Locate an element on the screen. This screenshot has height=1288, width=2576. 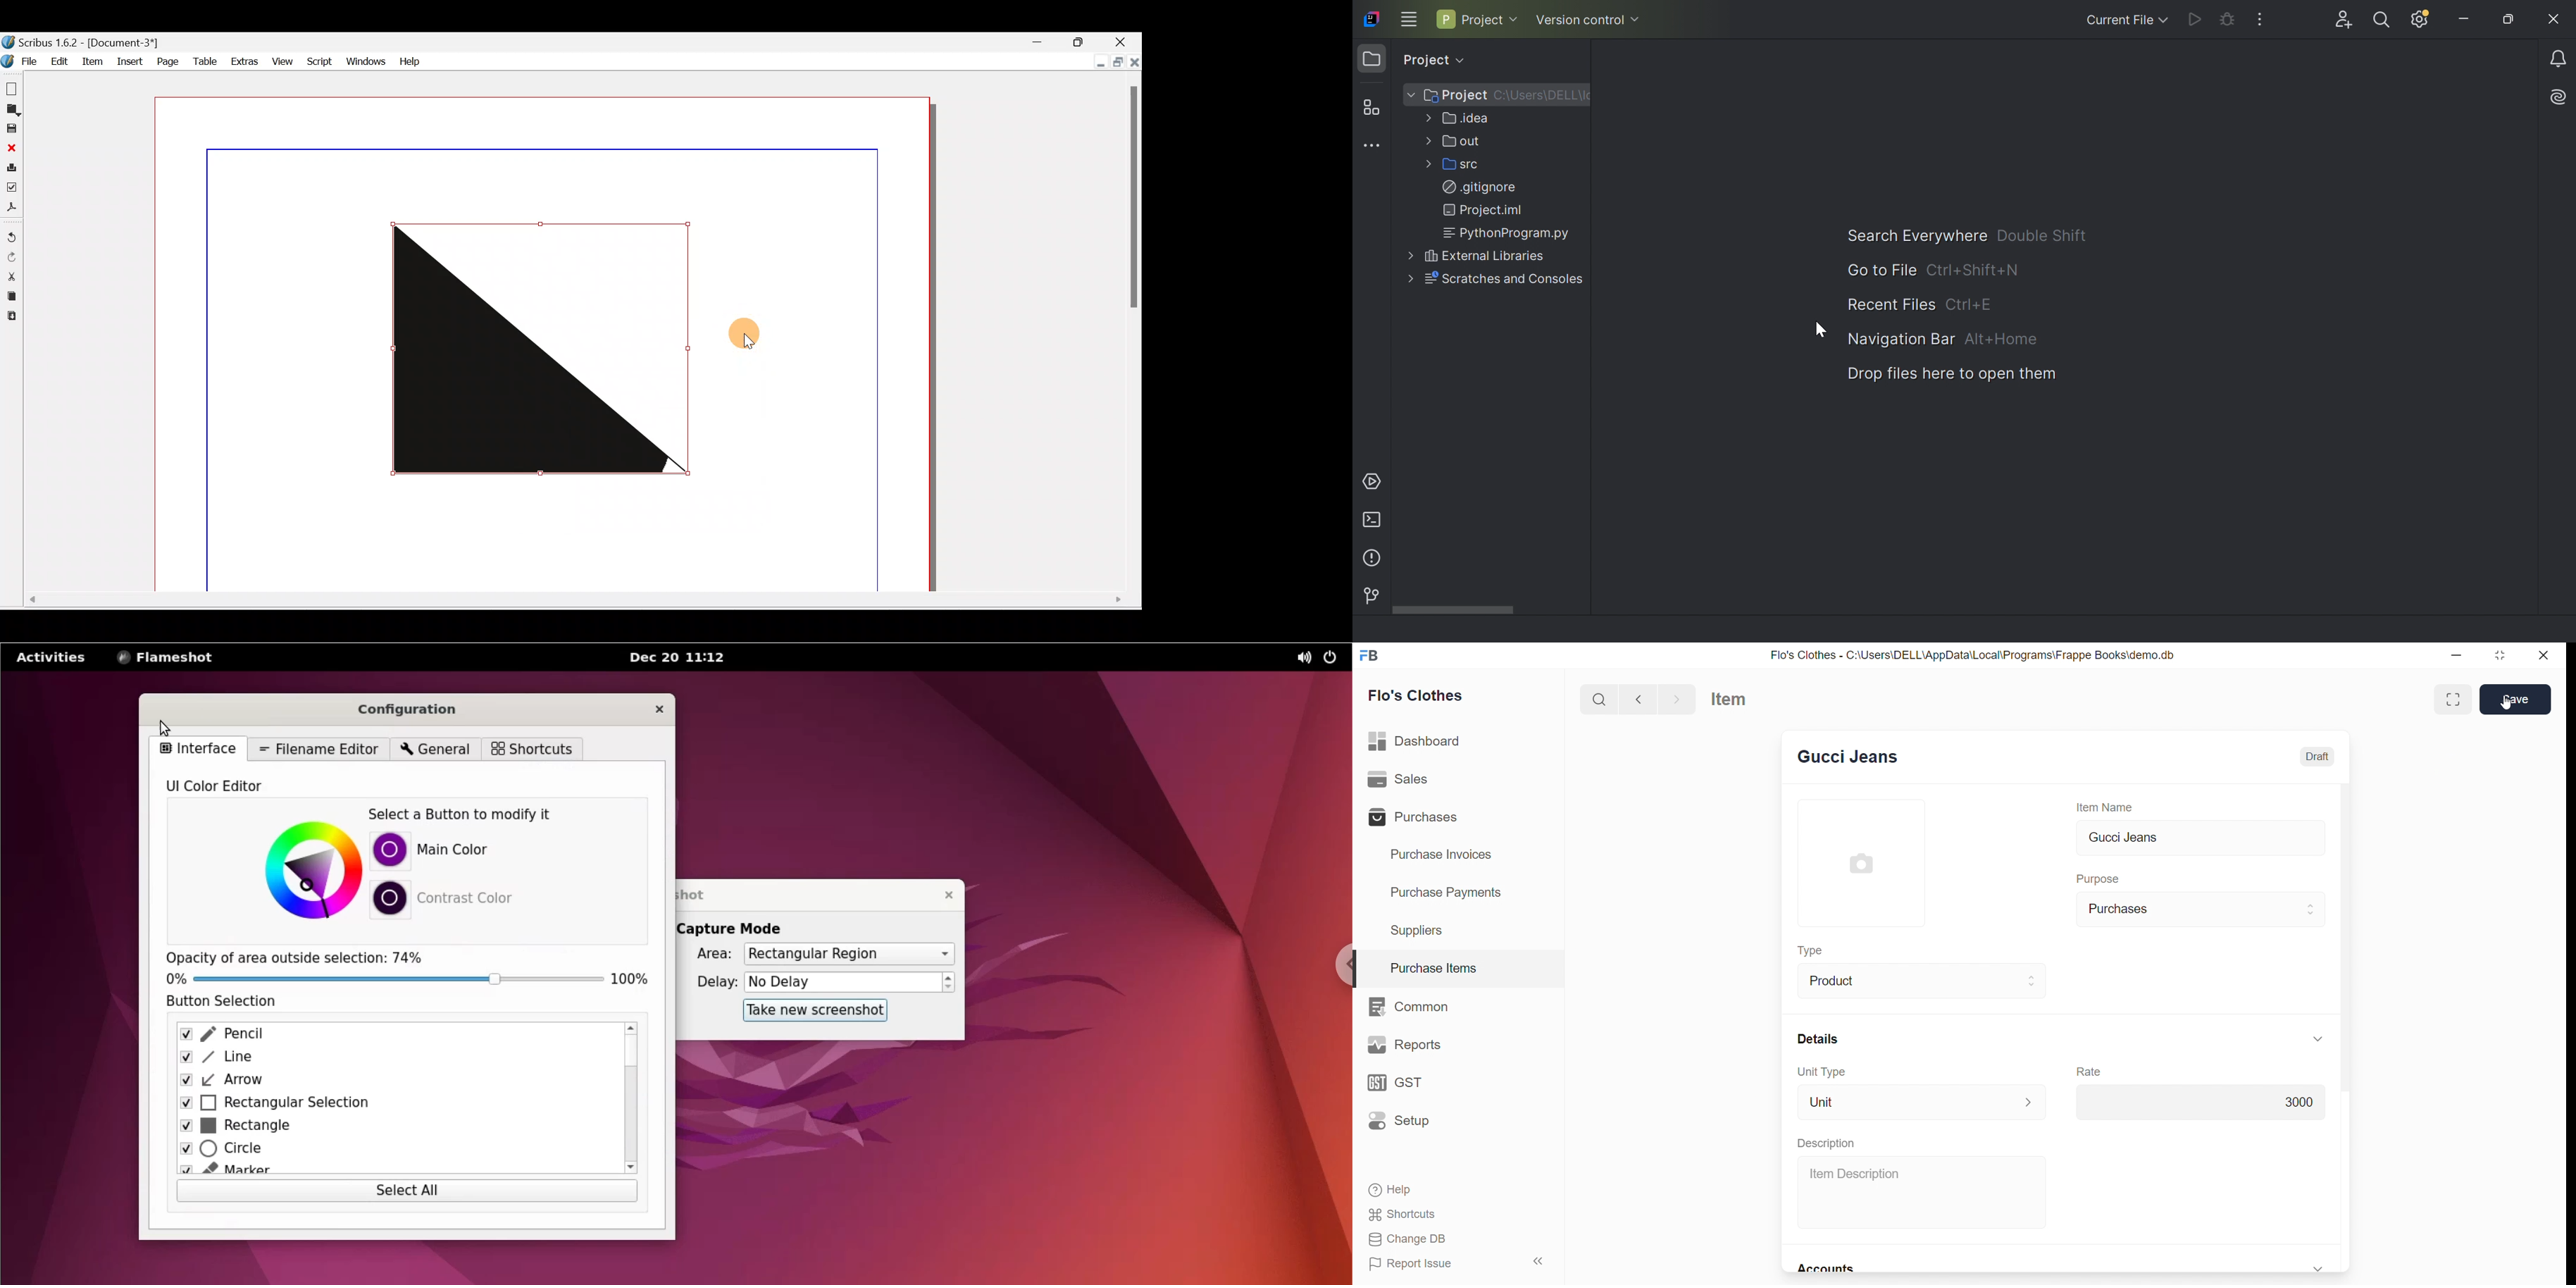
Reports is located at coordinates (1406, 1045).